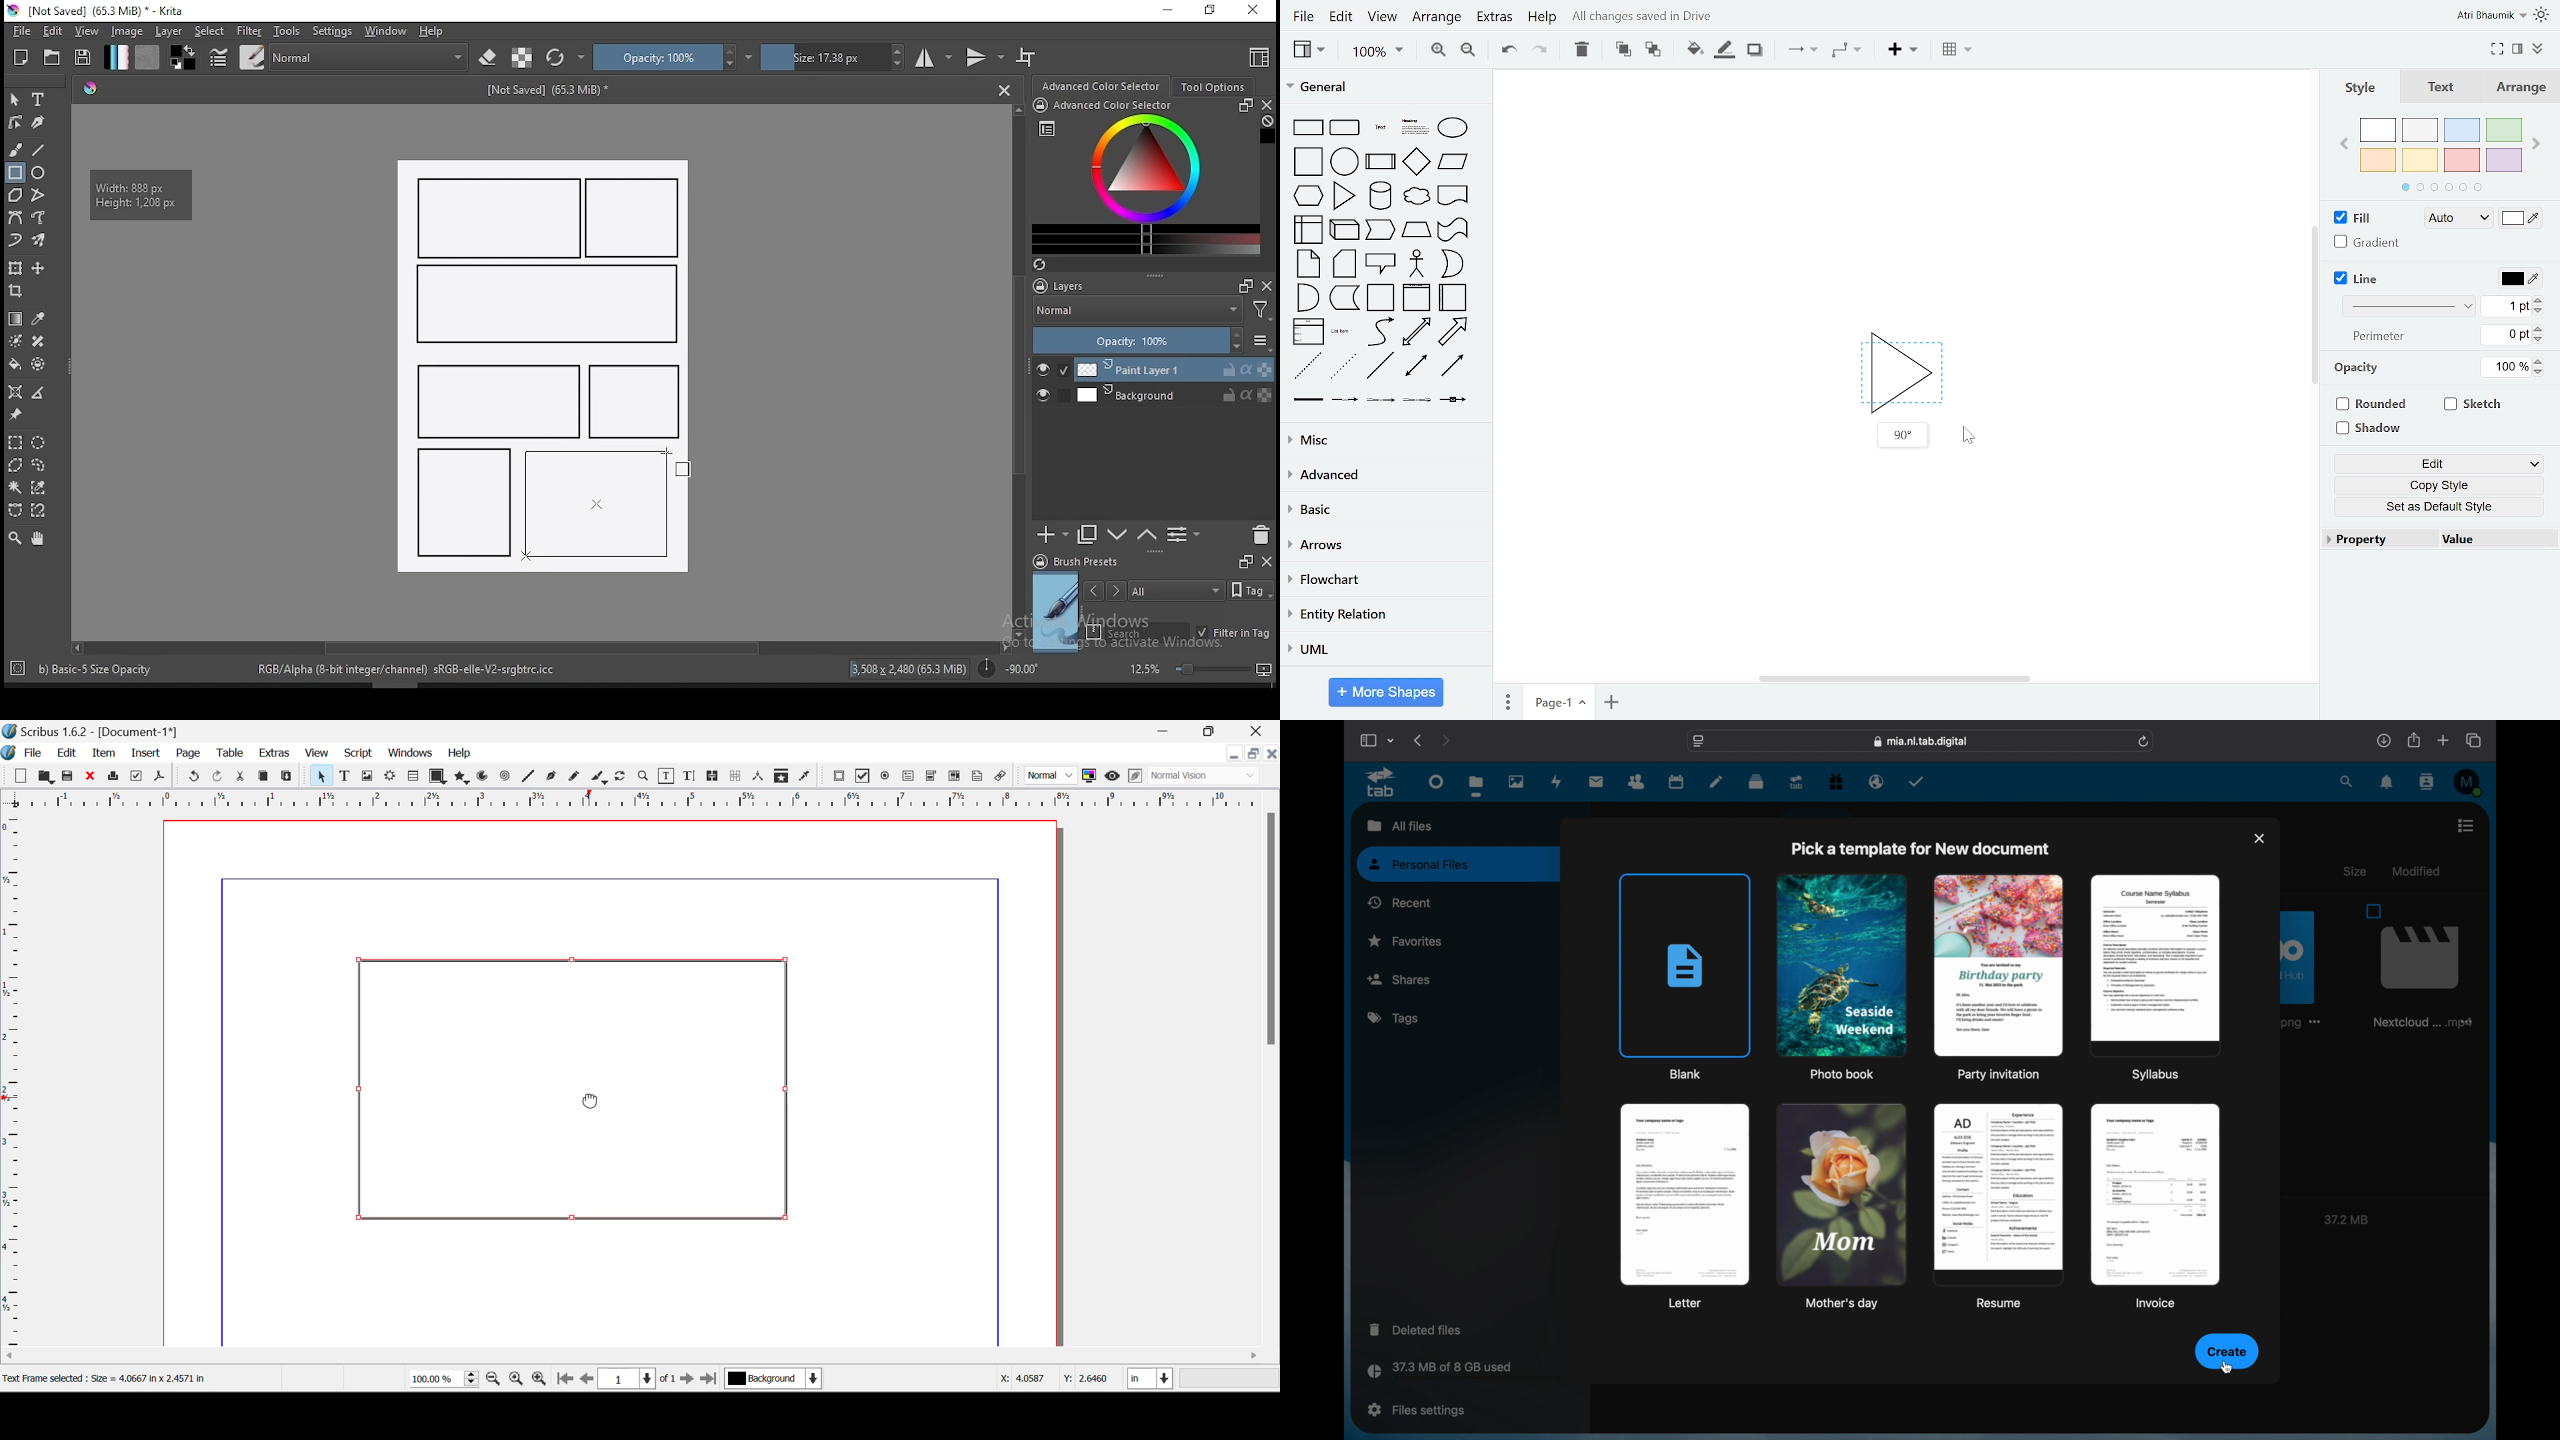  I want to click on layer, so click(1174, 395).